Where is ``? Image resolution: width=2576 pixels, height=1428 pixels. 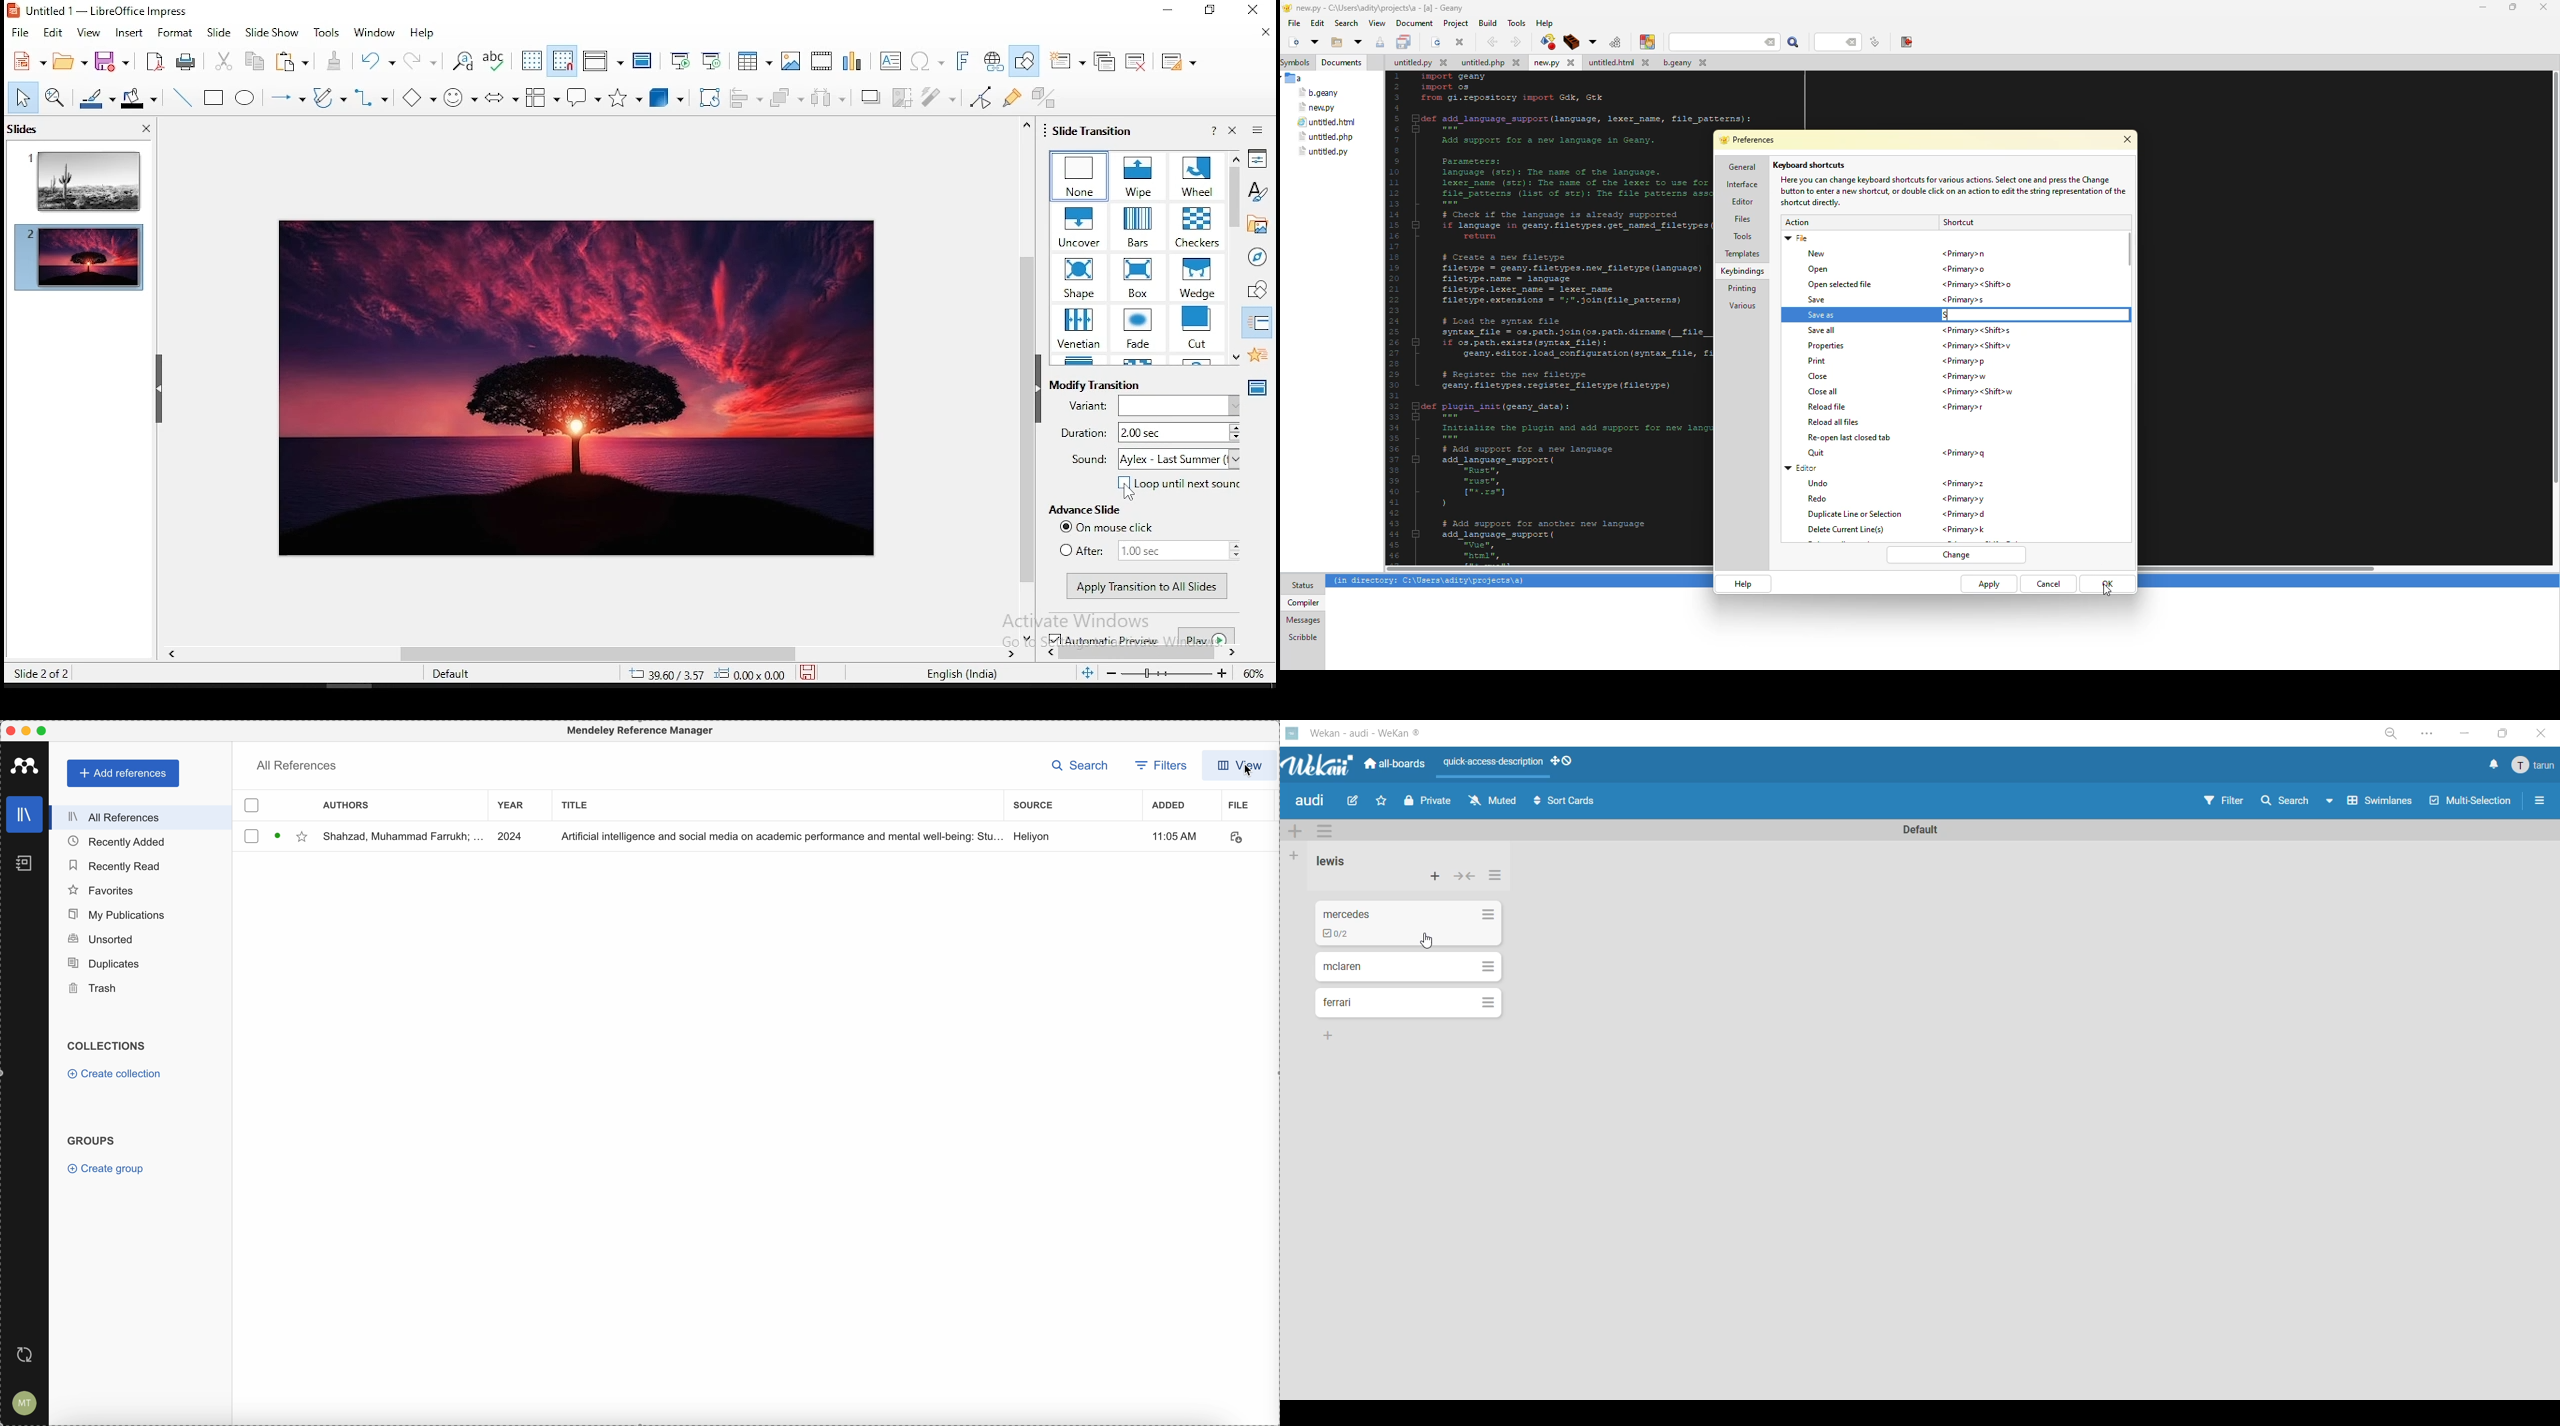  is located at coordinates (2550, 321).